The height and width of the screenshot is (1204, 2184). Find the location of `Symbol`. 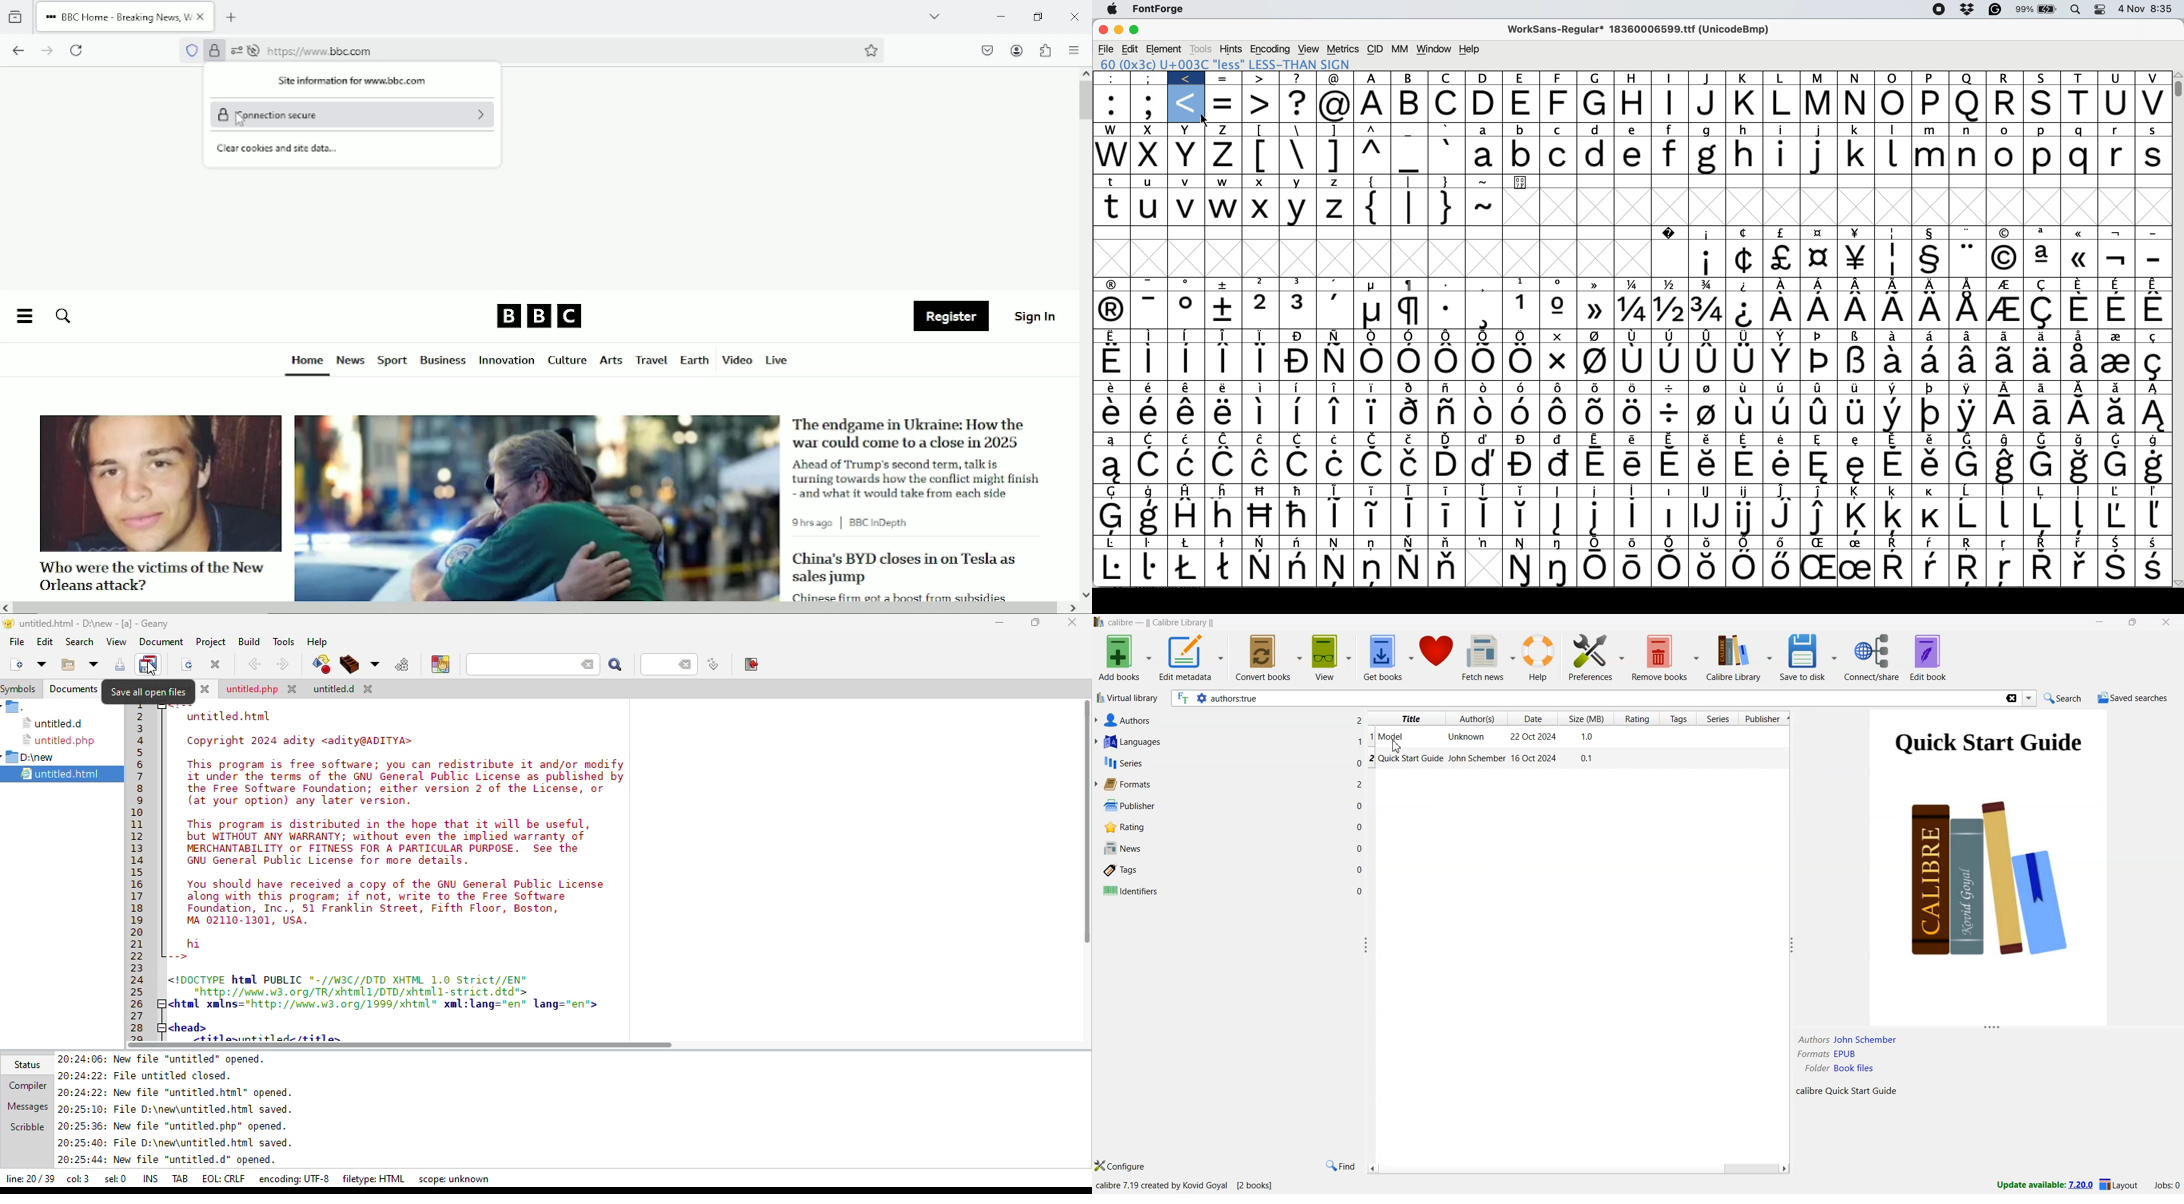

Symbol is located at coordinates (1744, 361).